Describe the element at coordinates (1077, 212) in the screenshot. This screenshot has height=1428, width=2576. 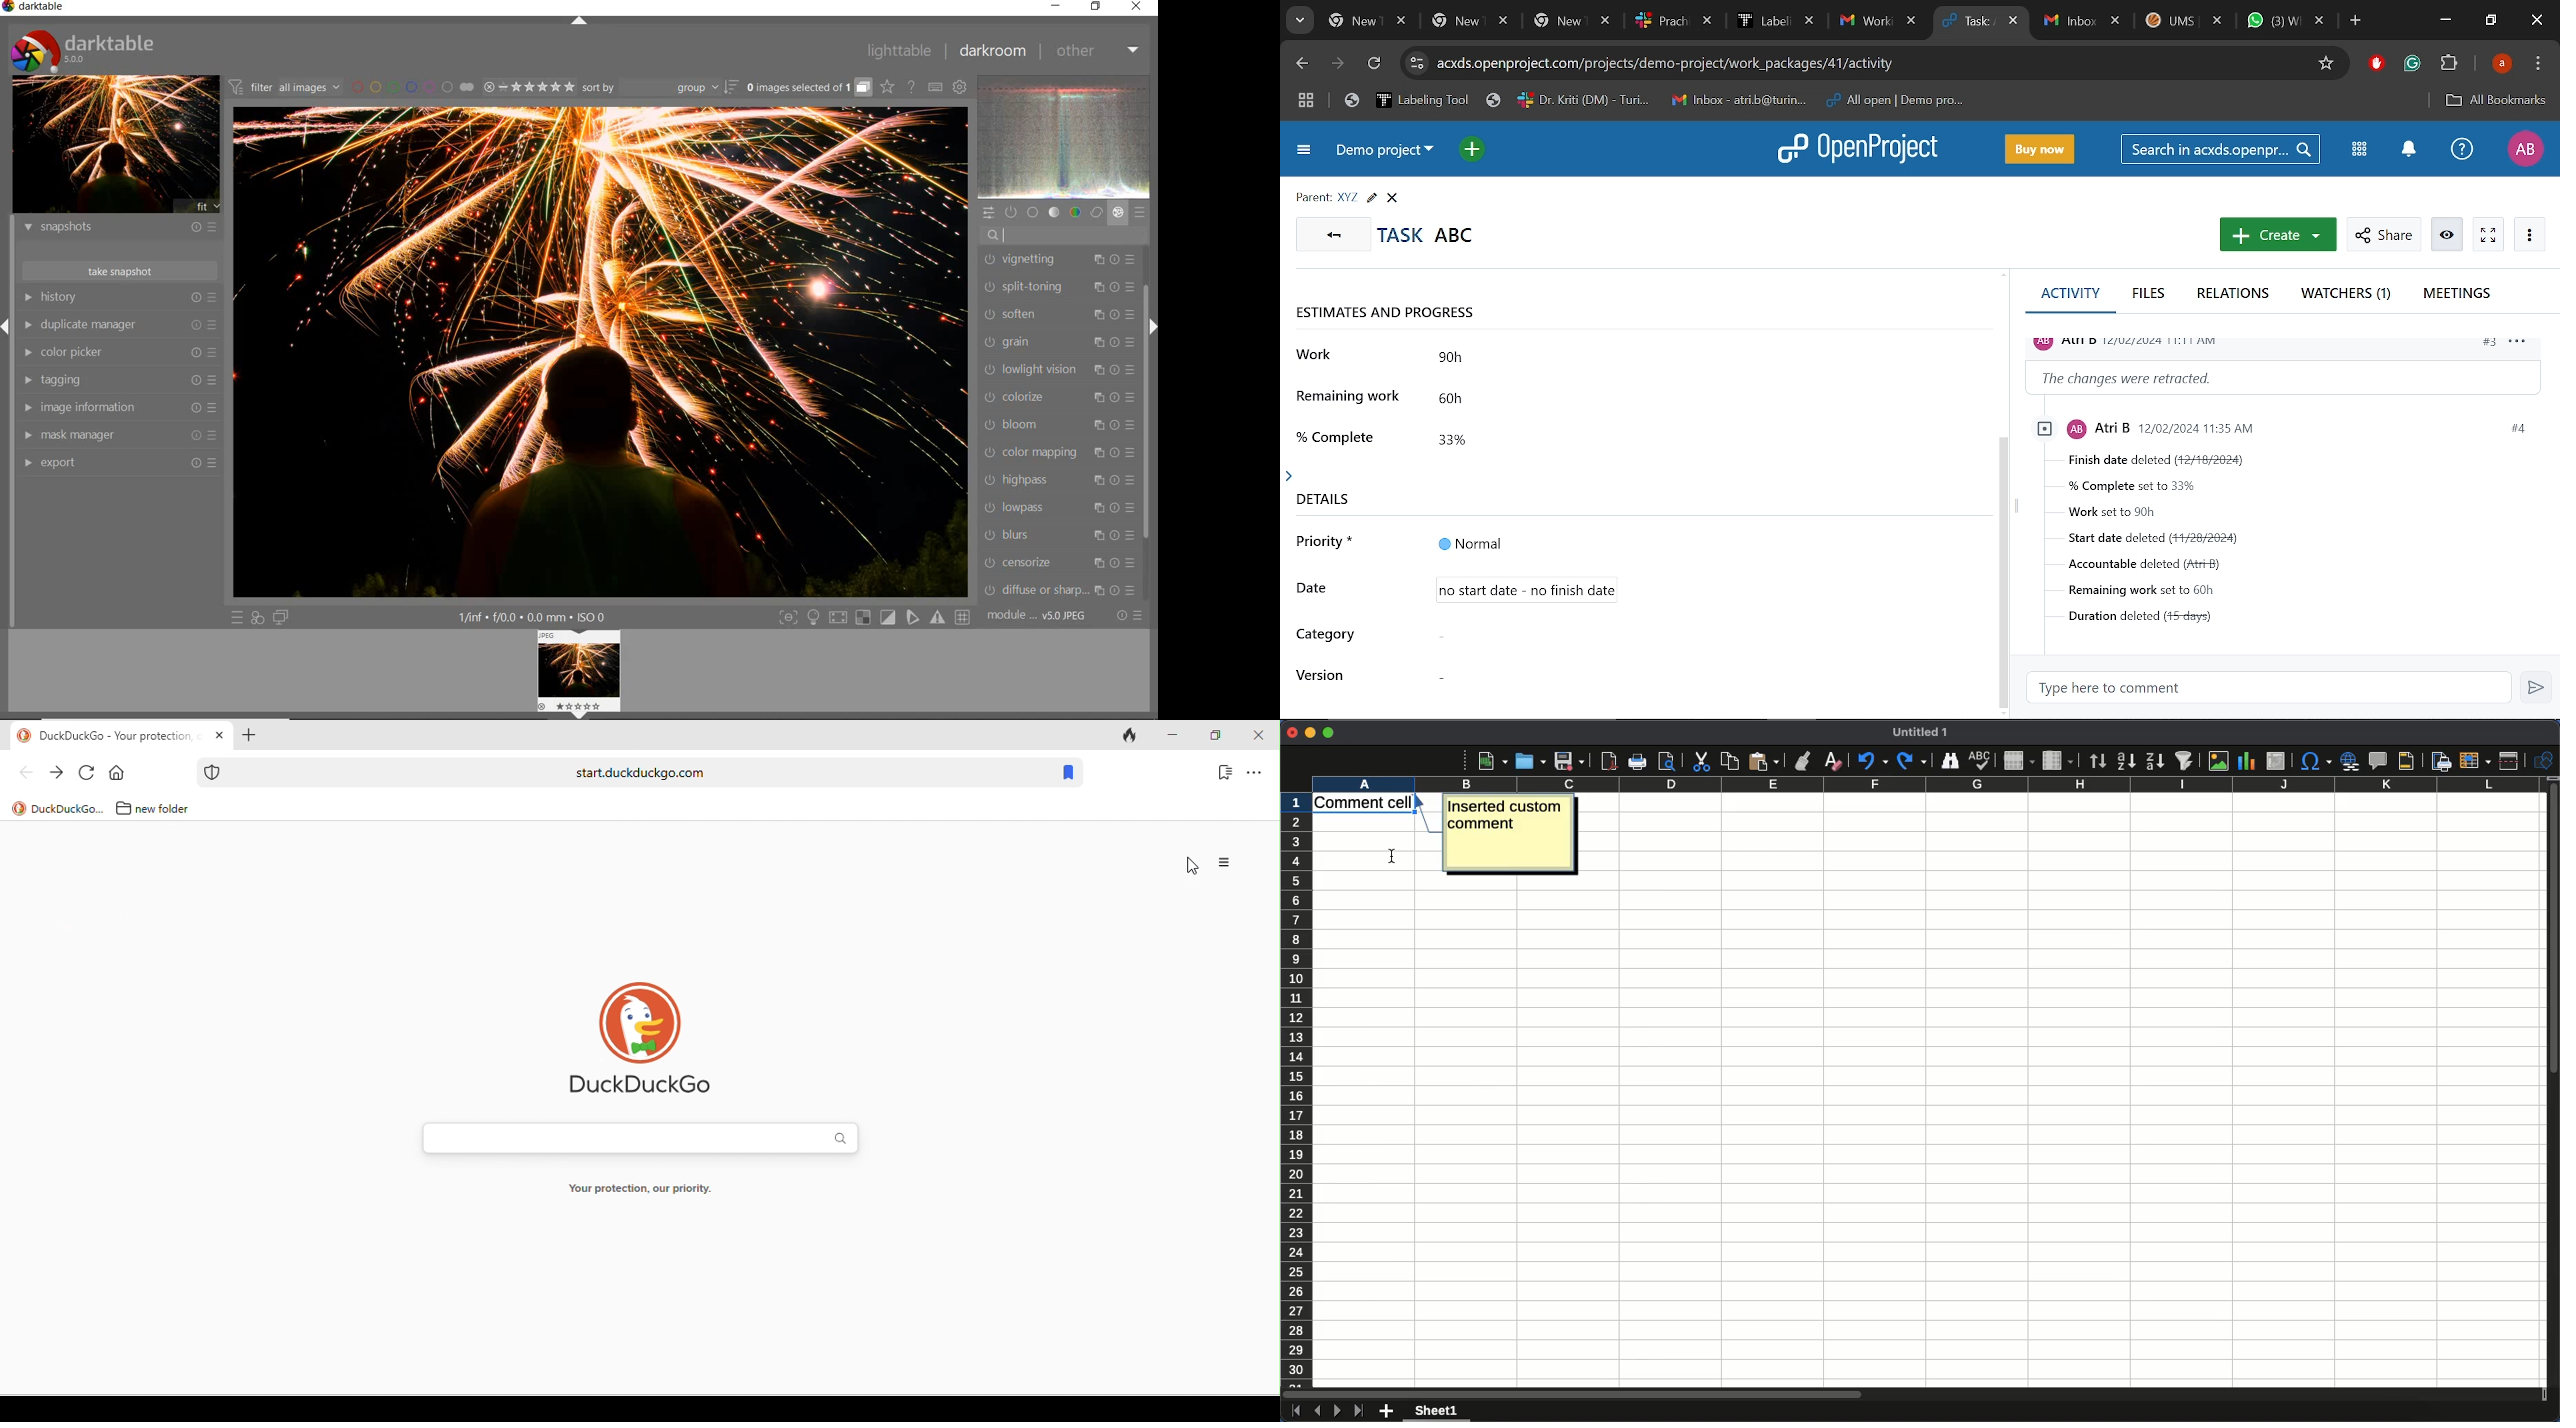
I see `color` at that location.